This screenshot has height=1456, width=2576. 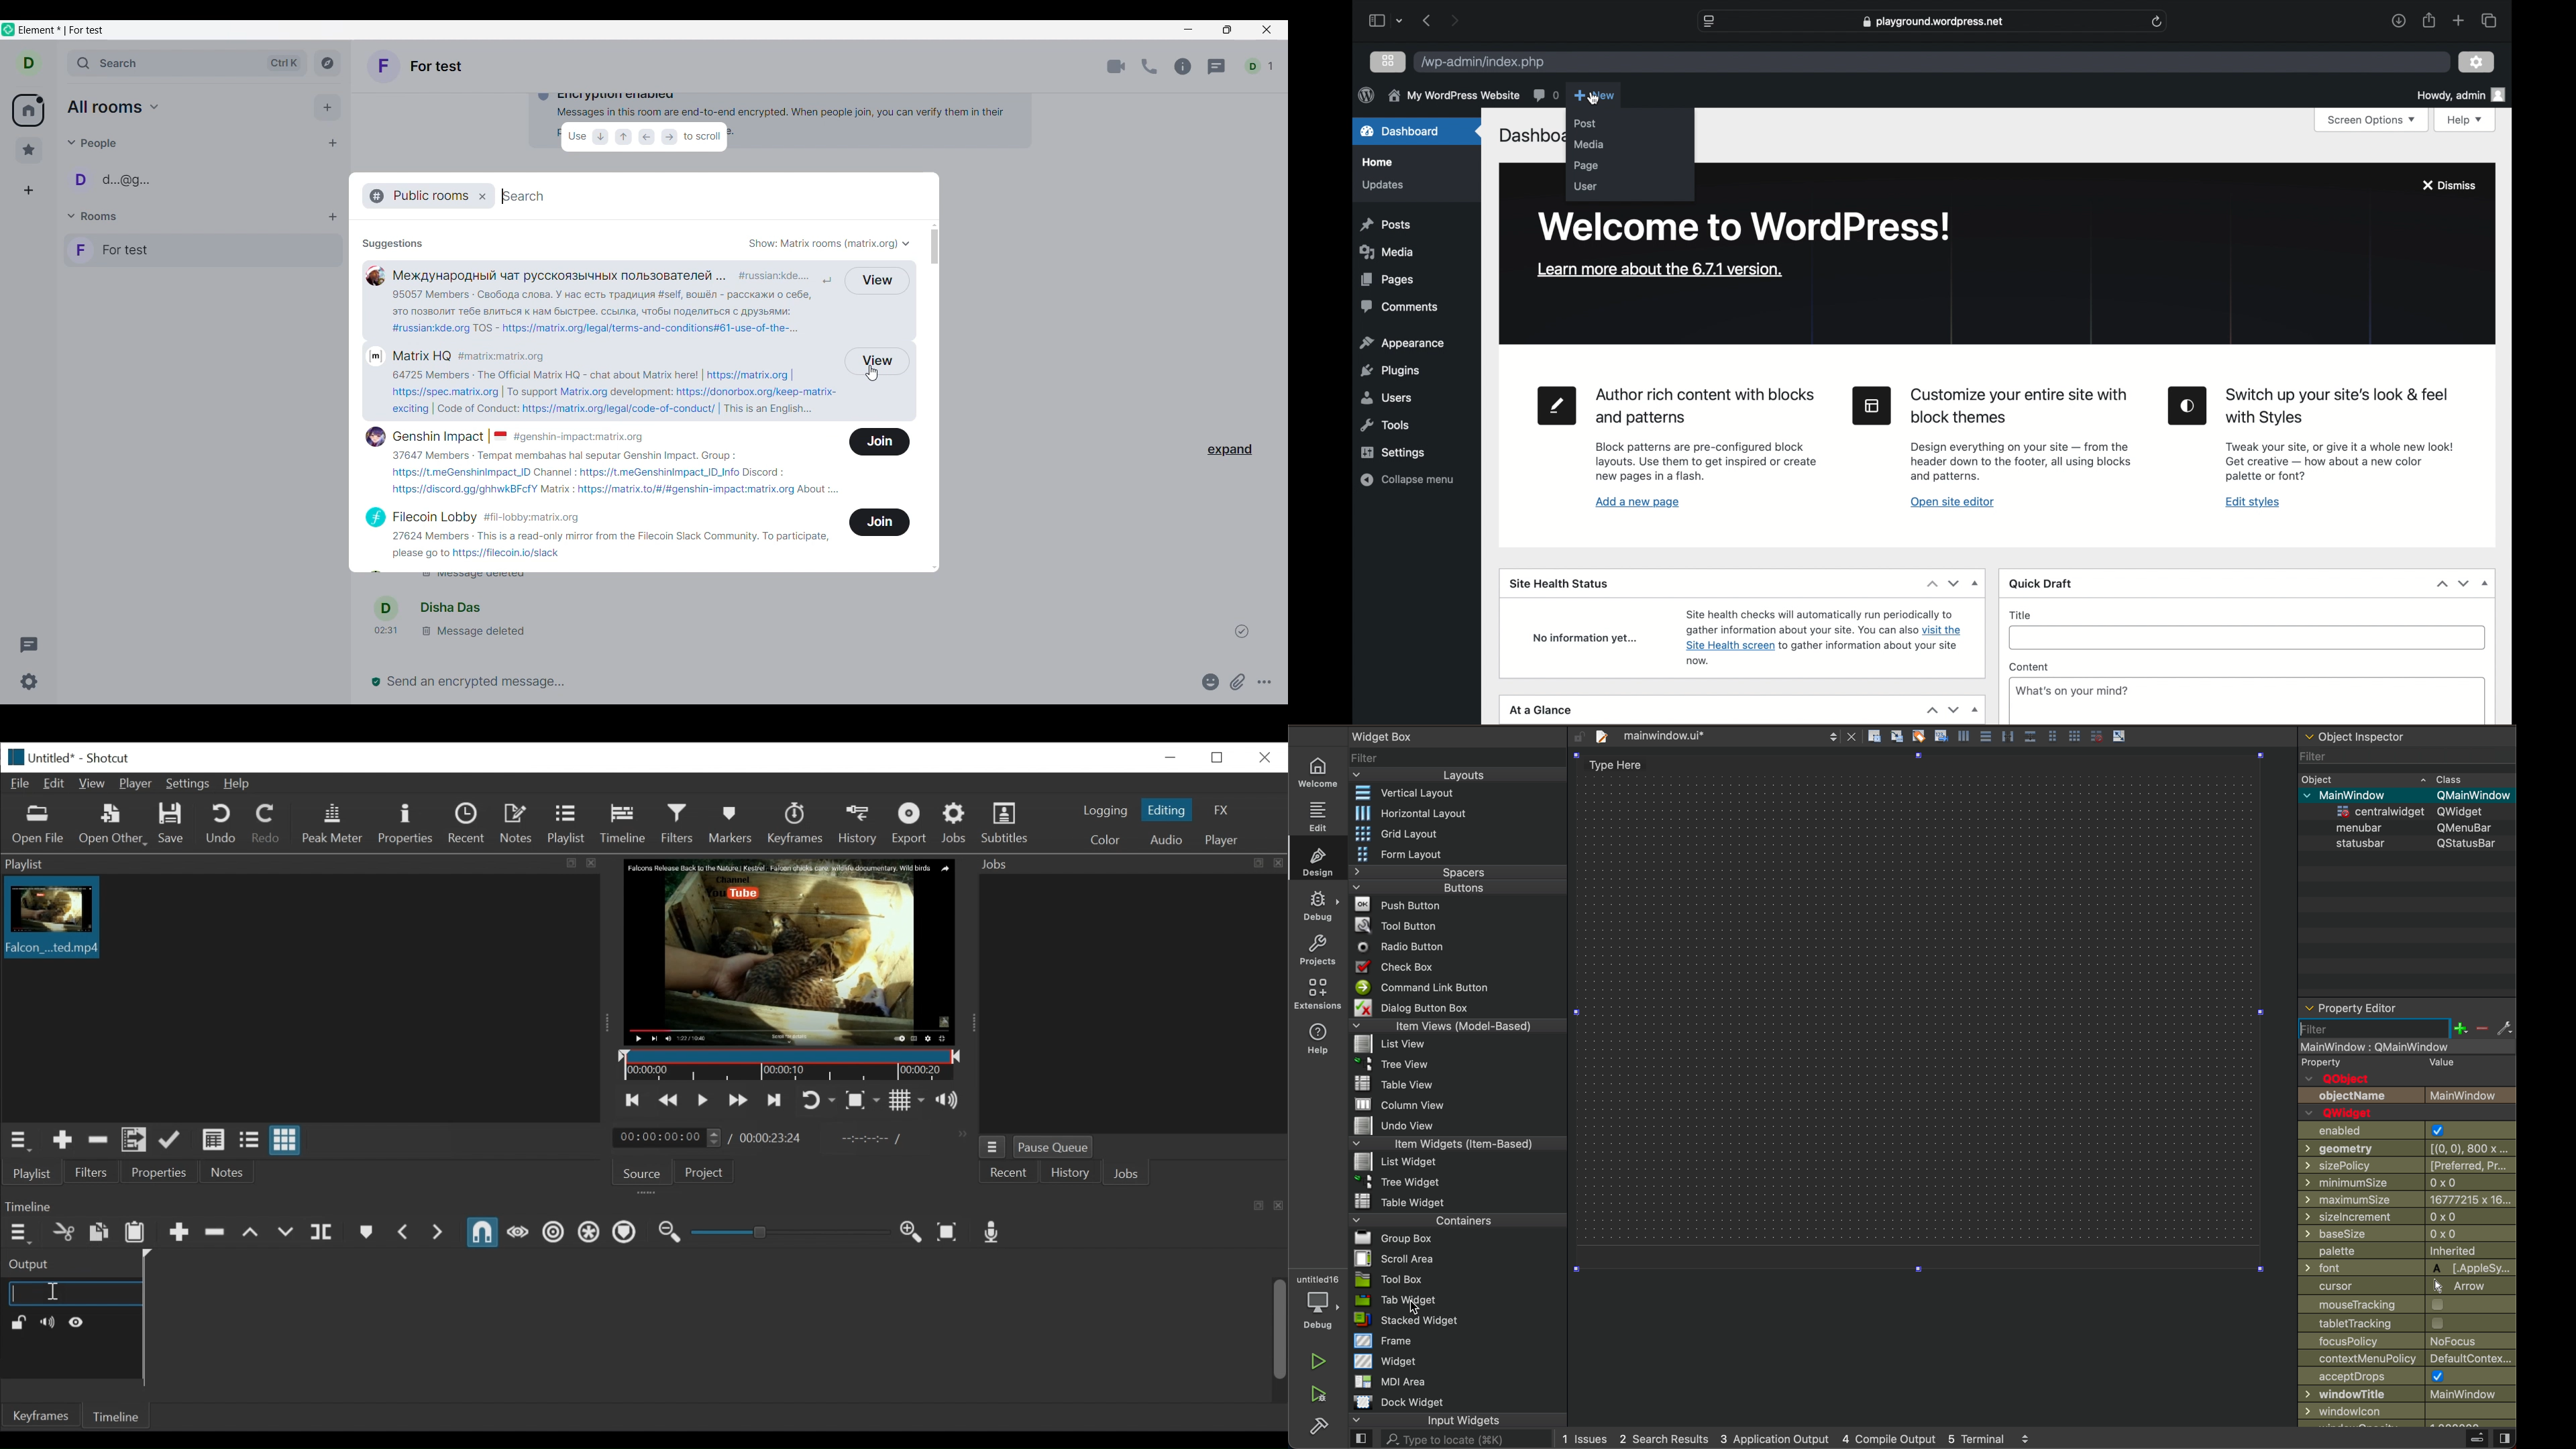 I want to click on Lift, so click(x=251, y=1232).